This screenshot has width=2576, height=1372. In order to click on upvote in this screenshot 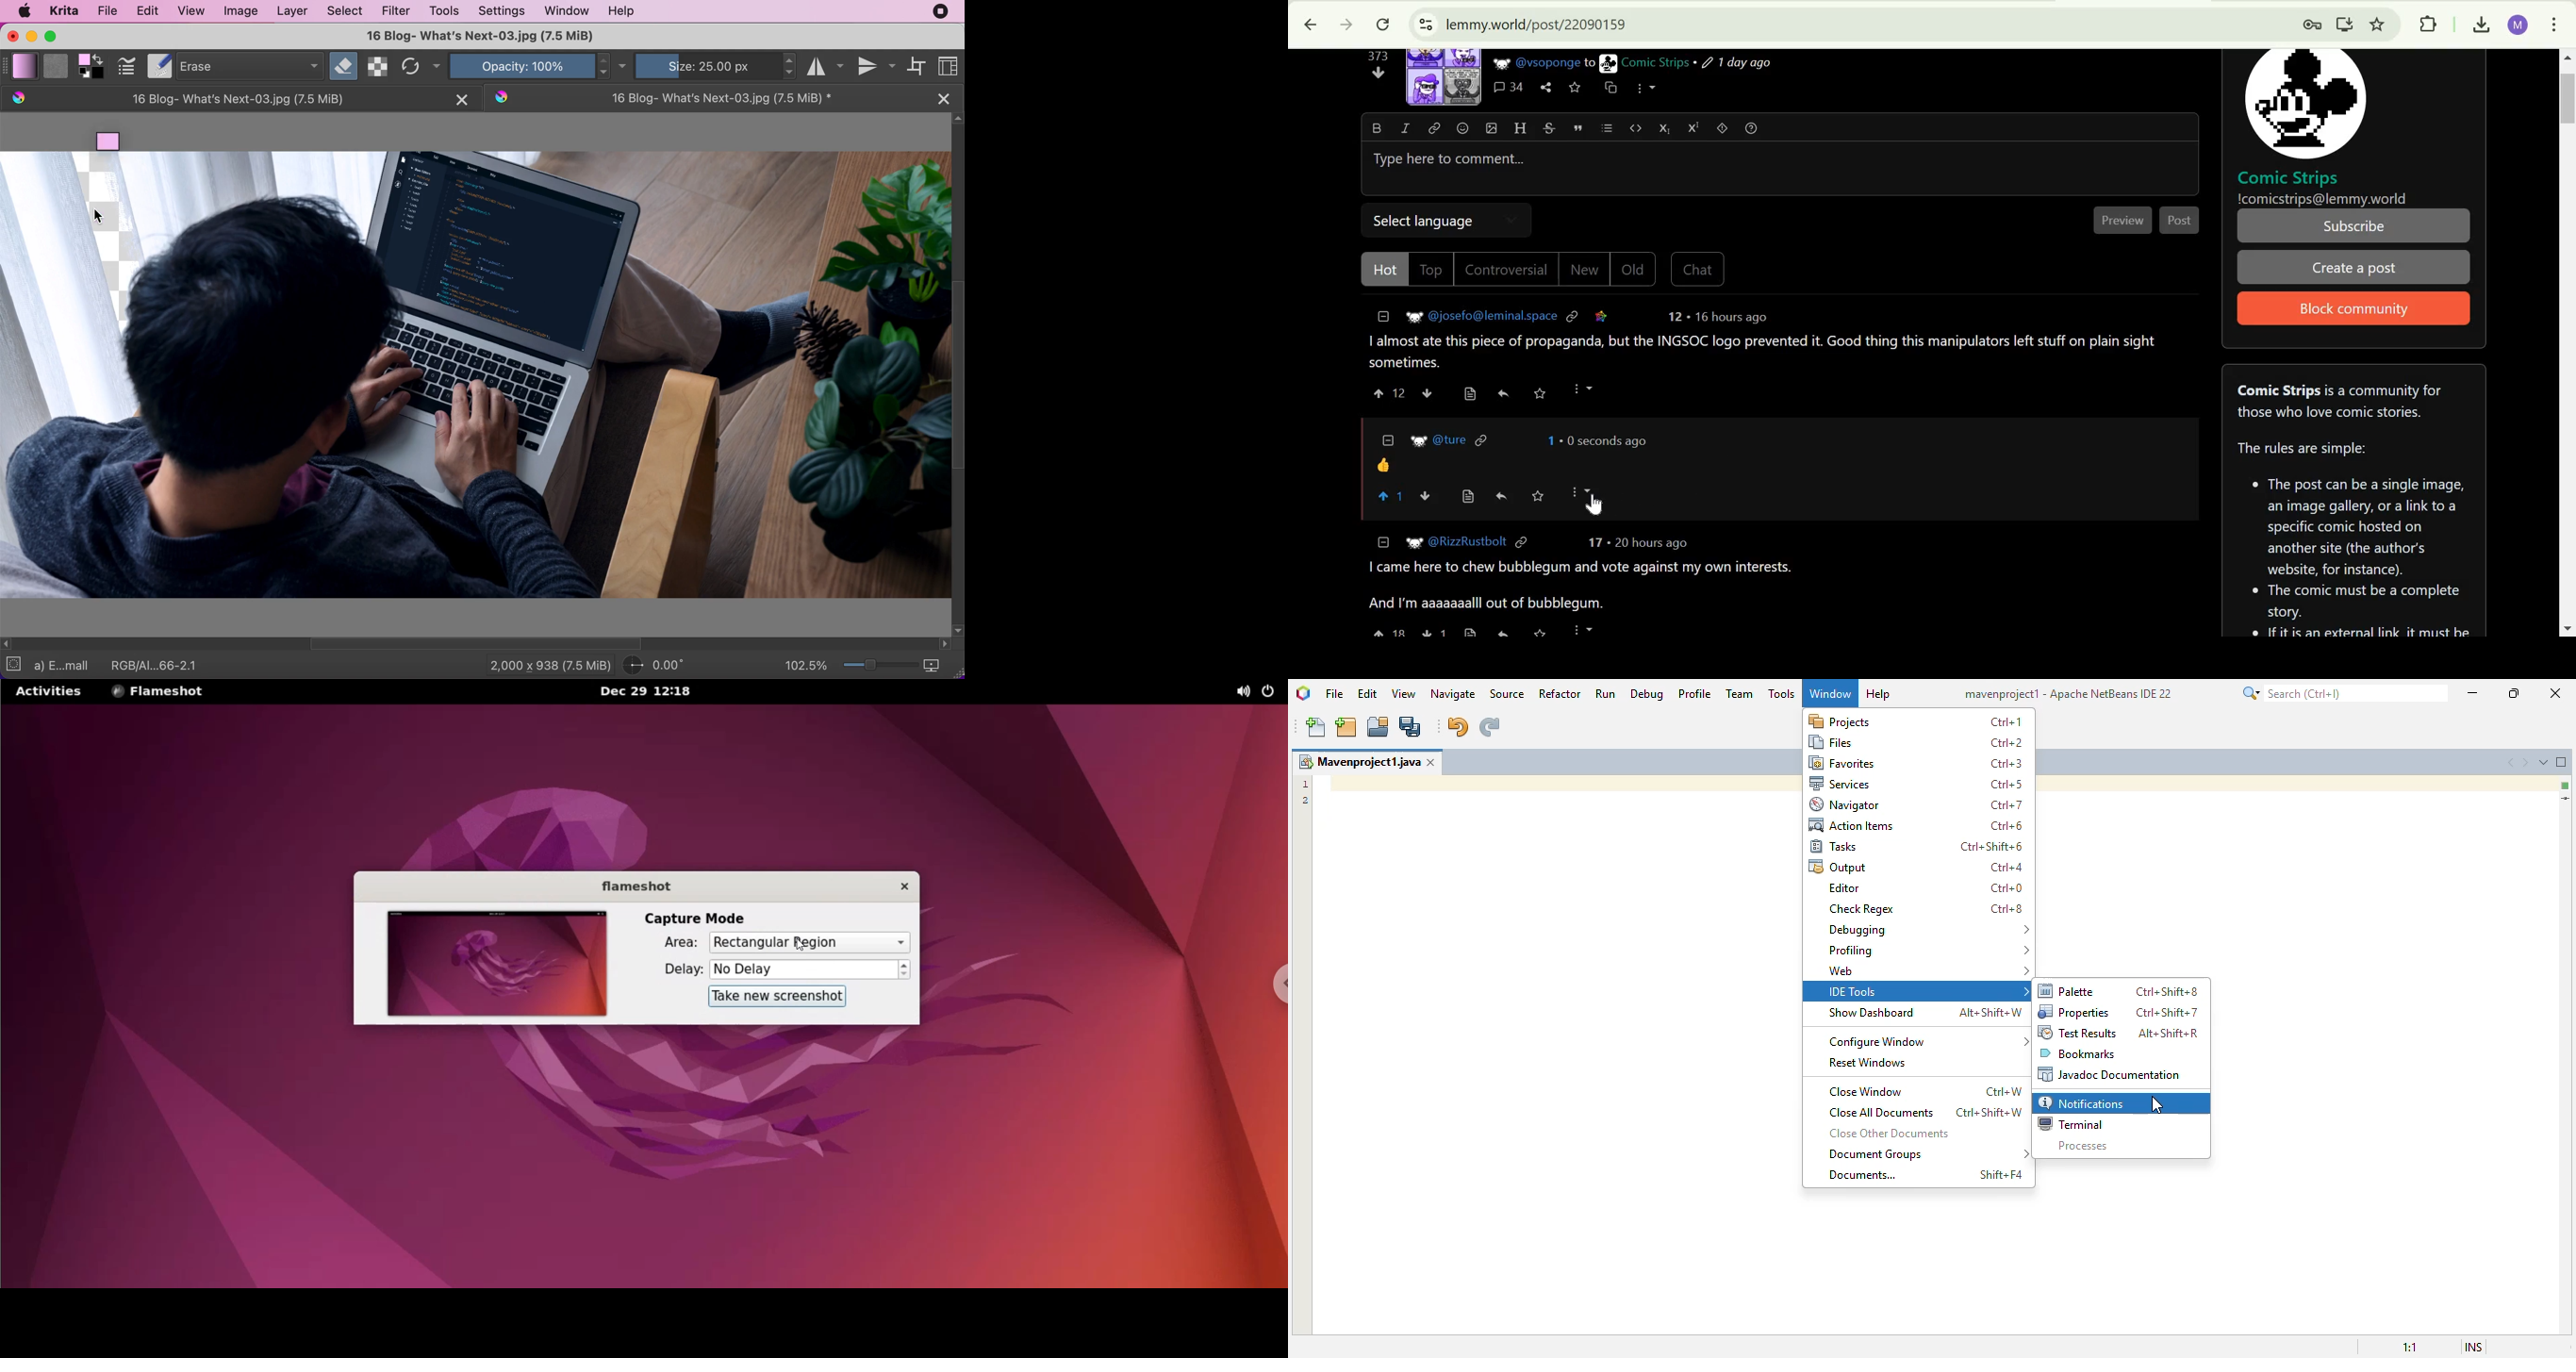, I will do `click(1380, 393)`.